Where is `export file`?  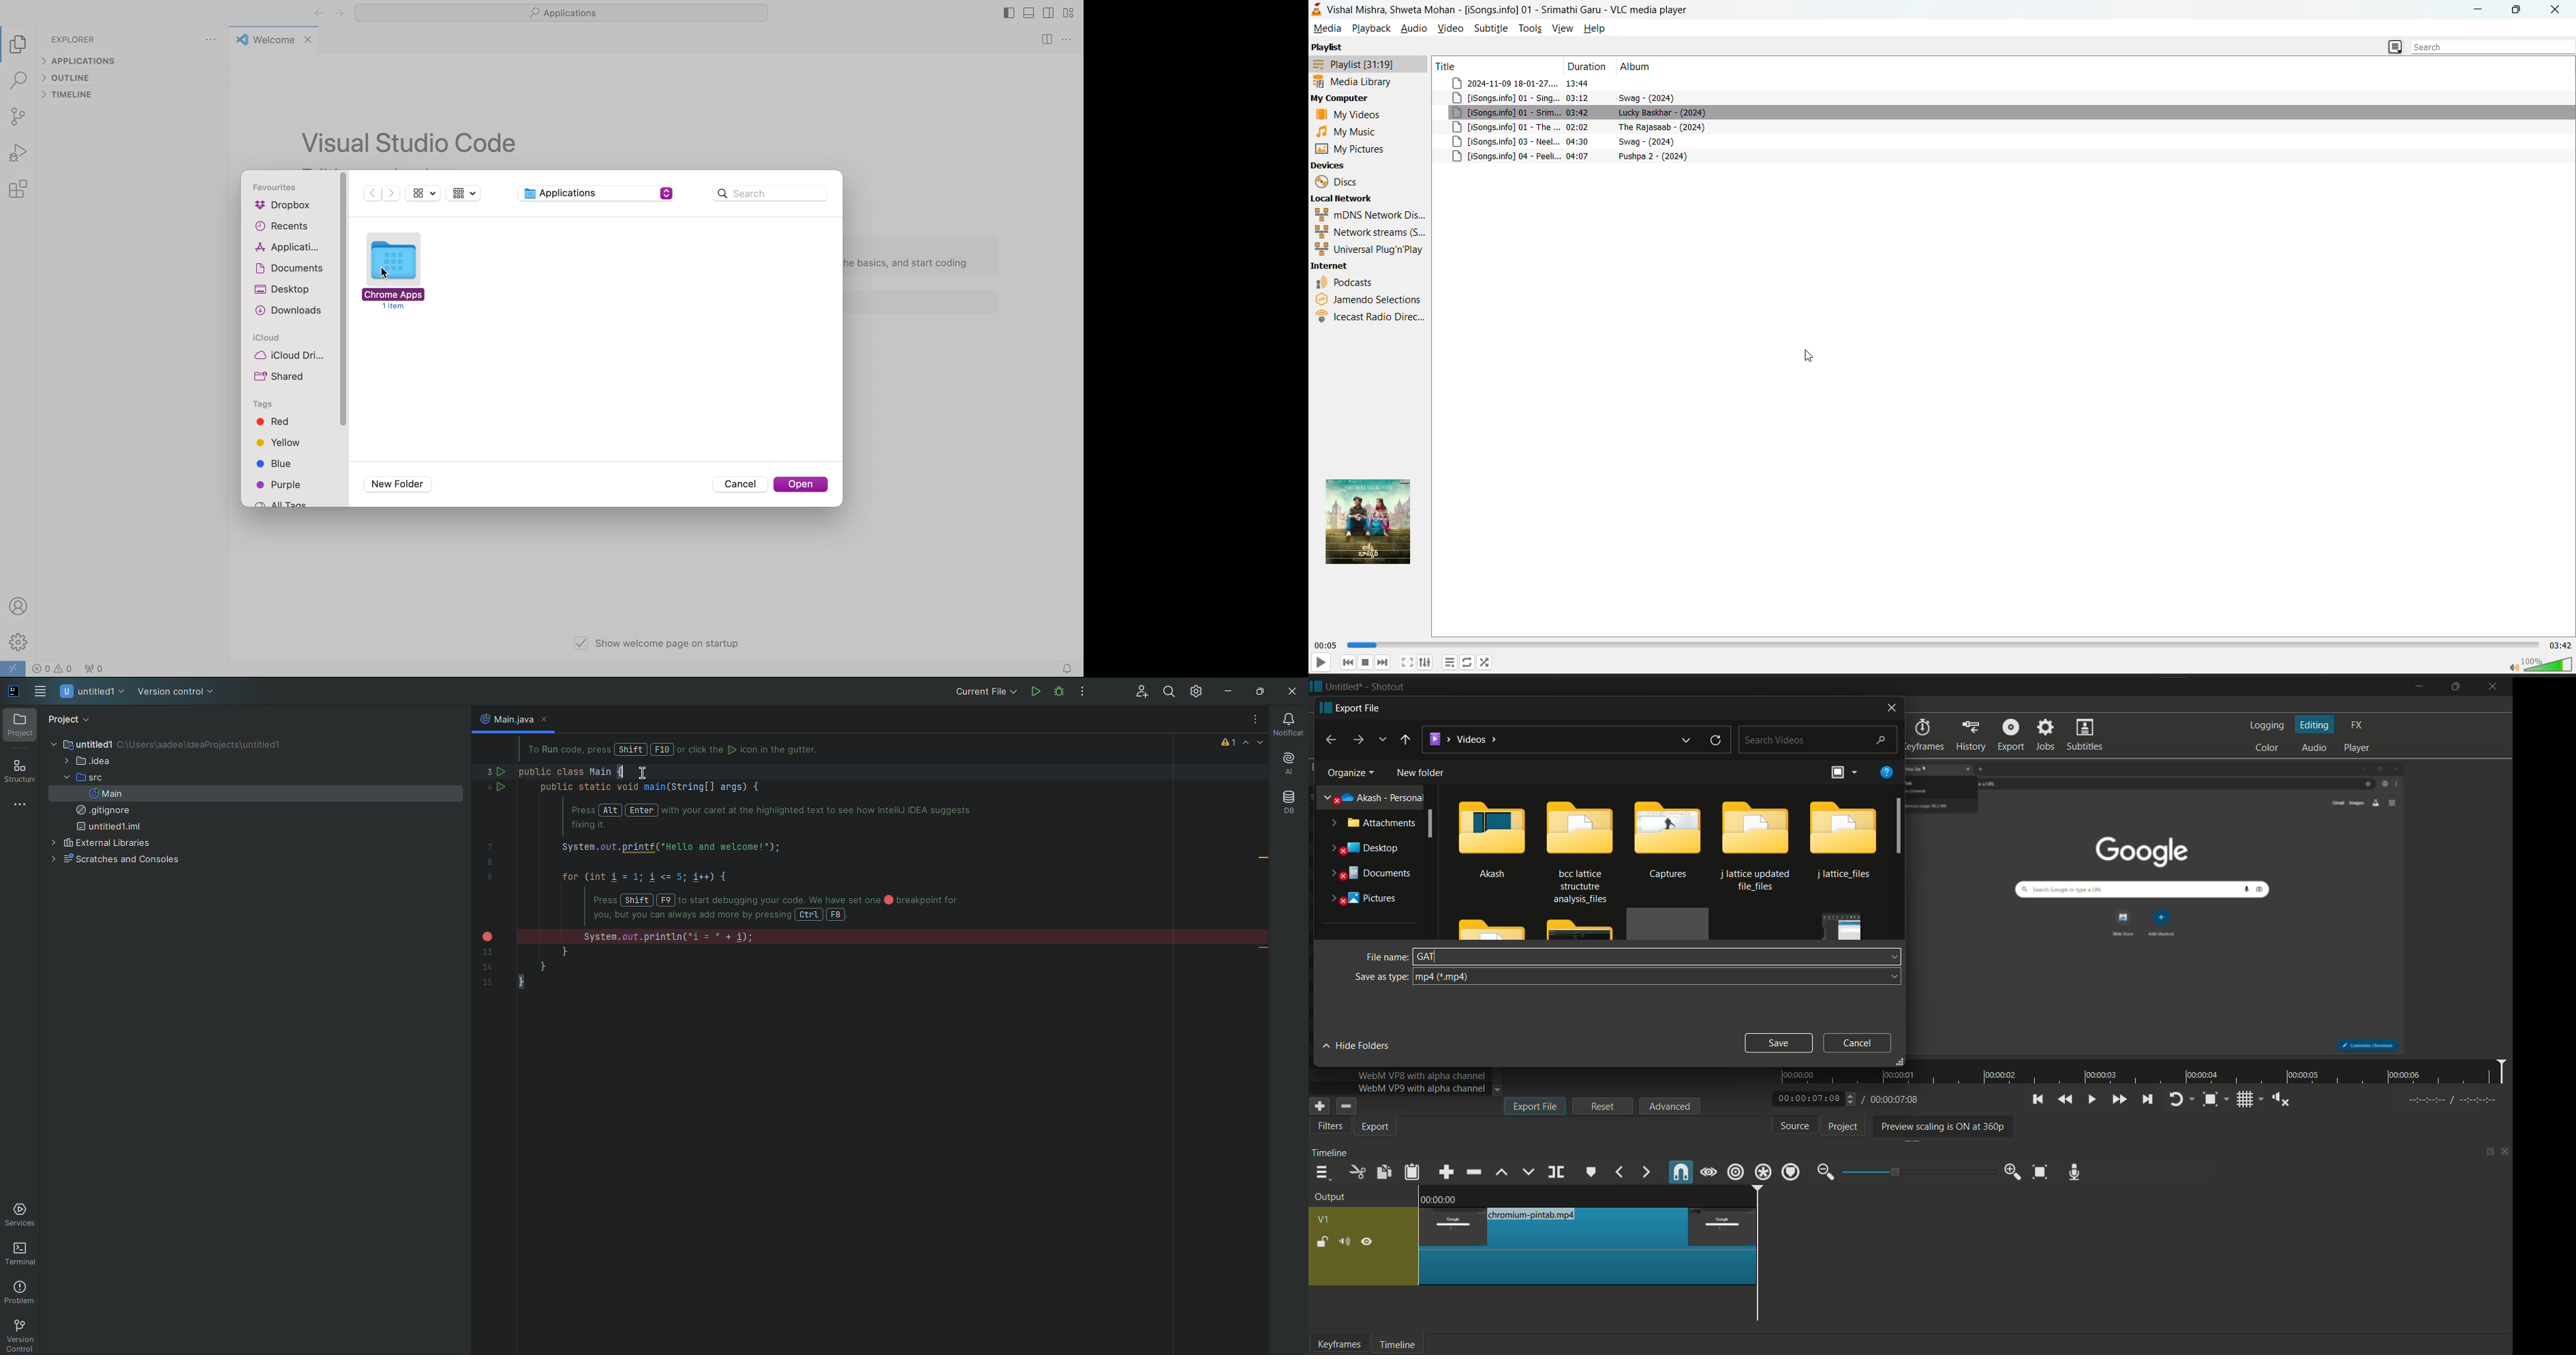
export file is located at coordinates (1349, 708).